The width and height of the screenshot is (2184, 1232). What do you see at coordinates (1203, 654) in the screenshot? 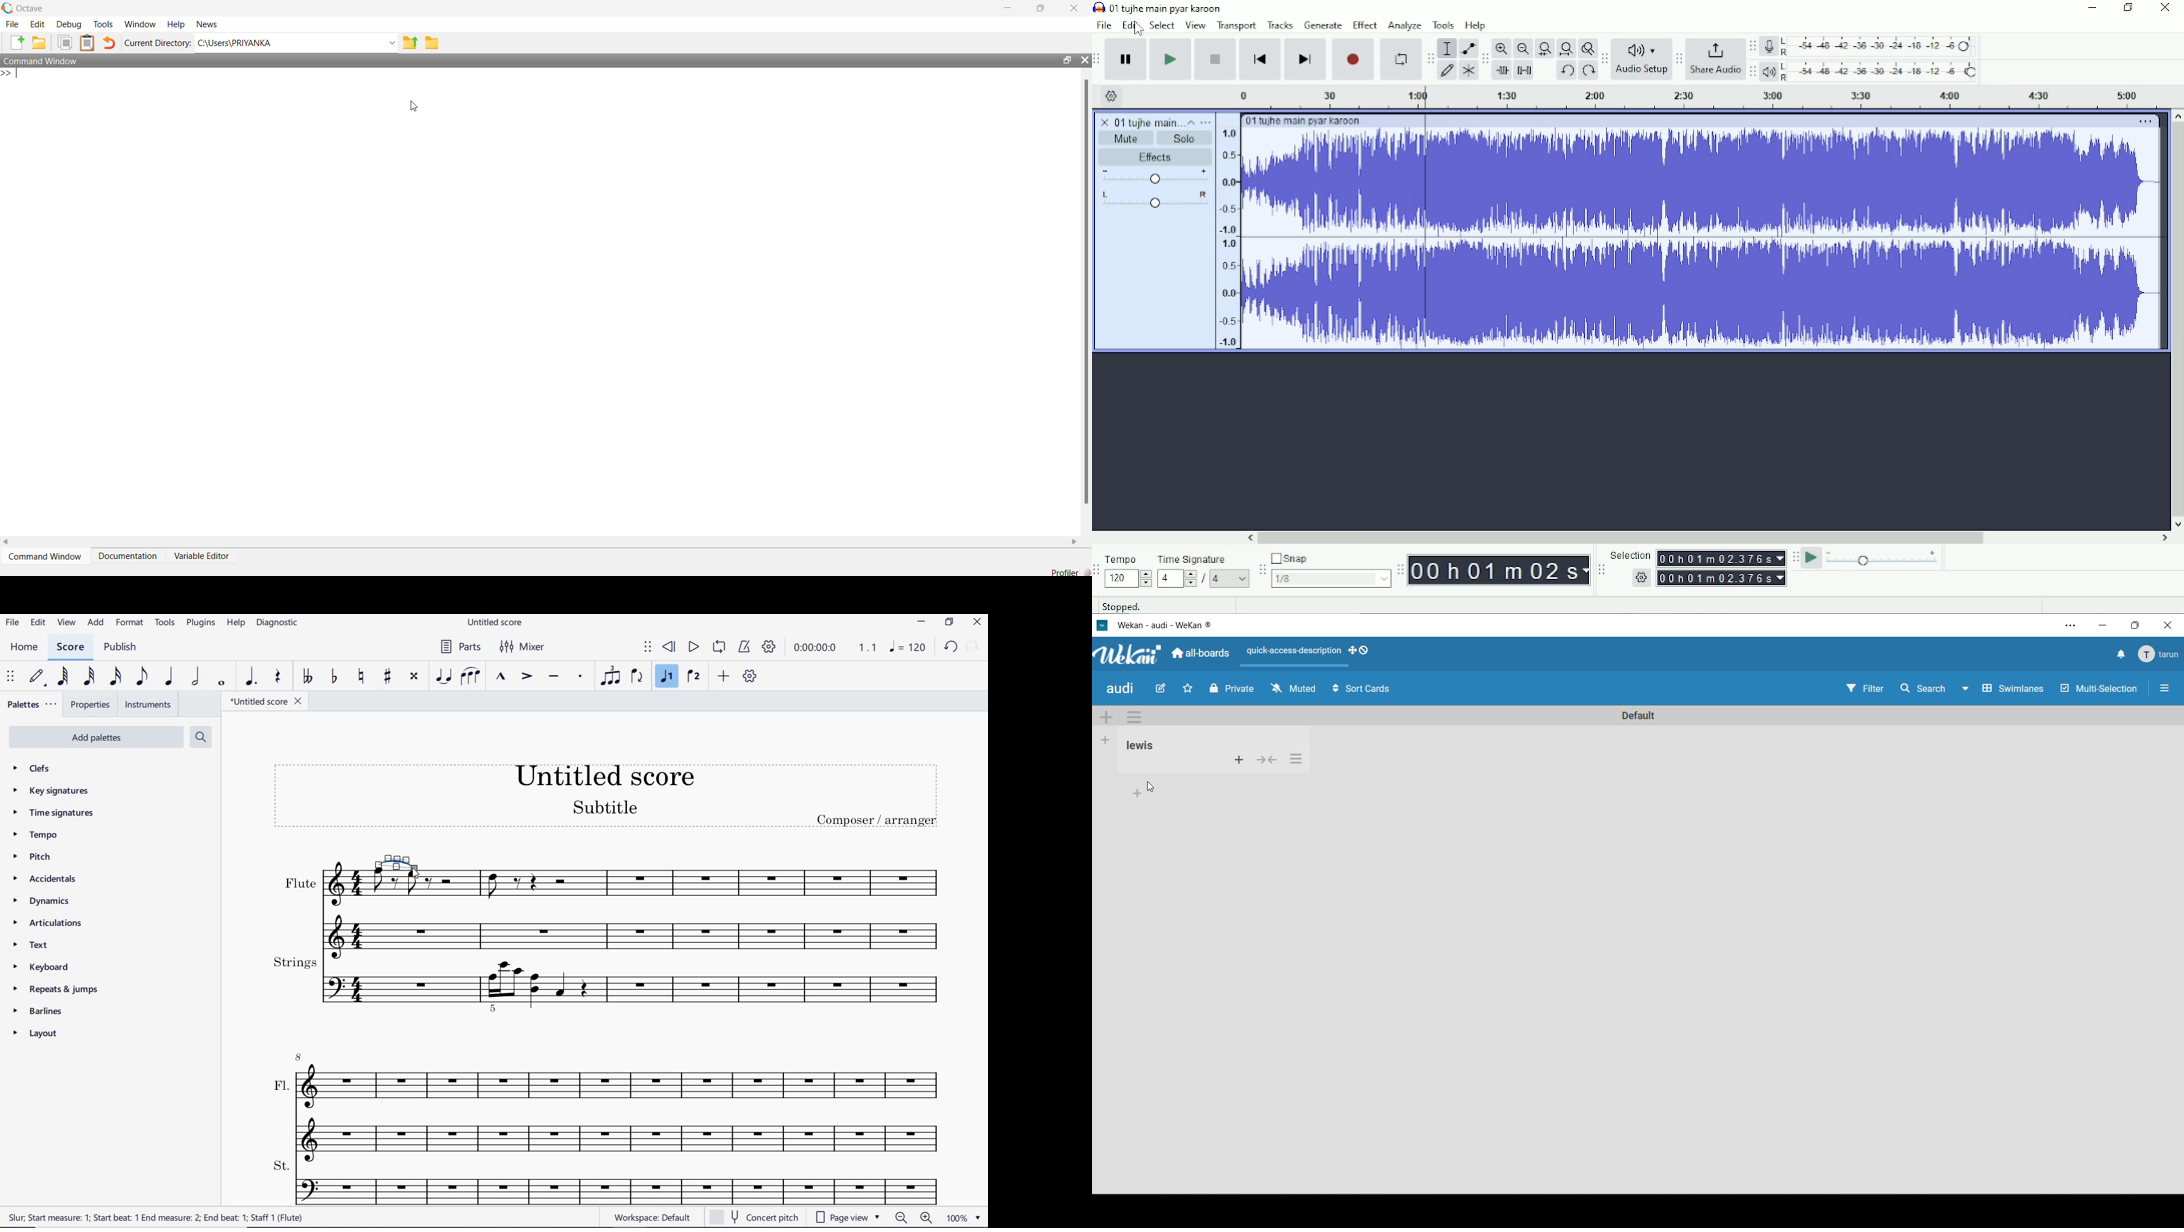
I see `all boards` at bounding box center [1203, 654].